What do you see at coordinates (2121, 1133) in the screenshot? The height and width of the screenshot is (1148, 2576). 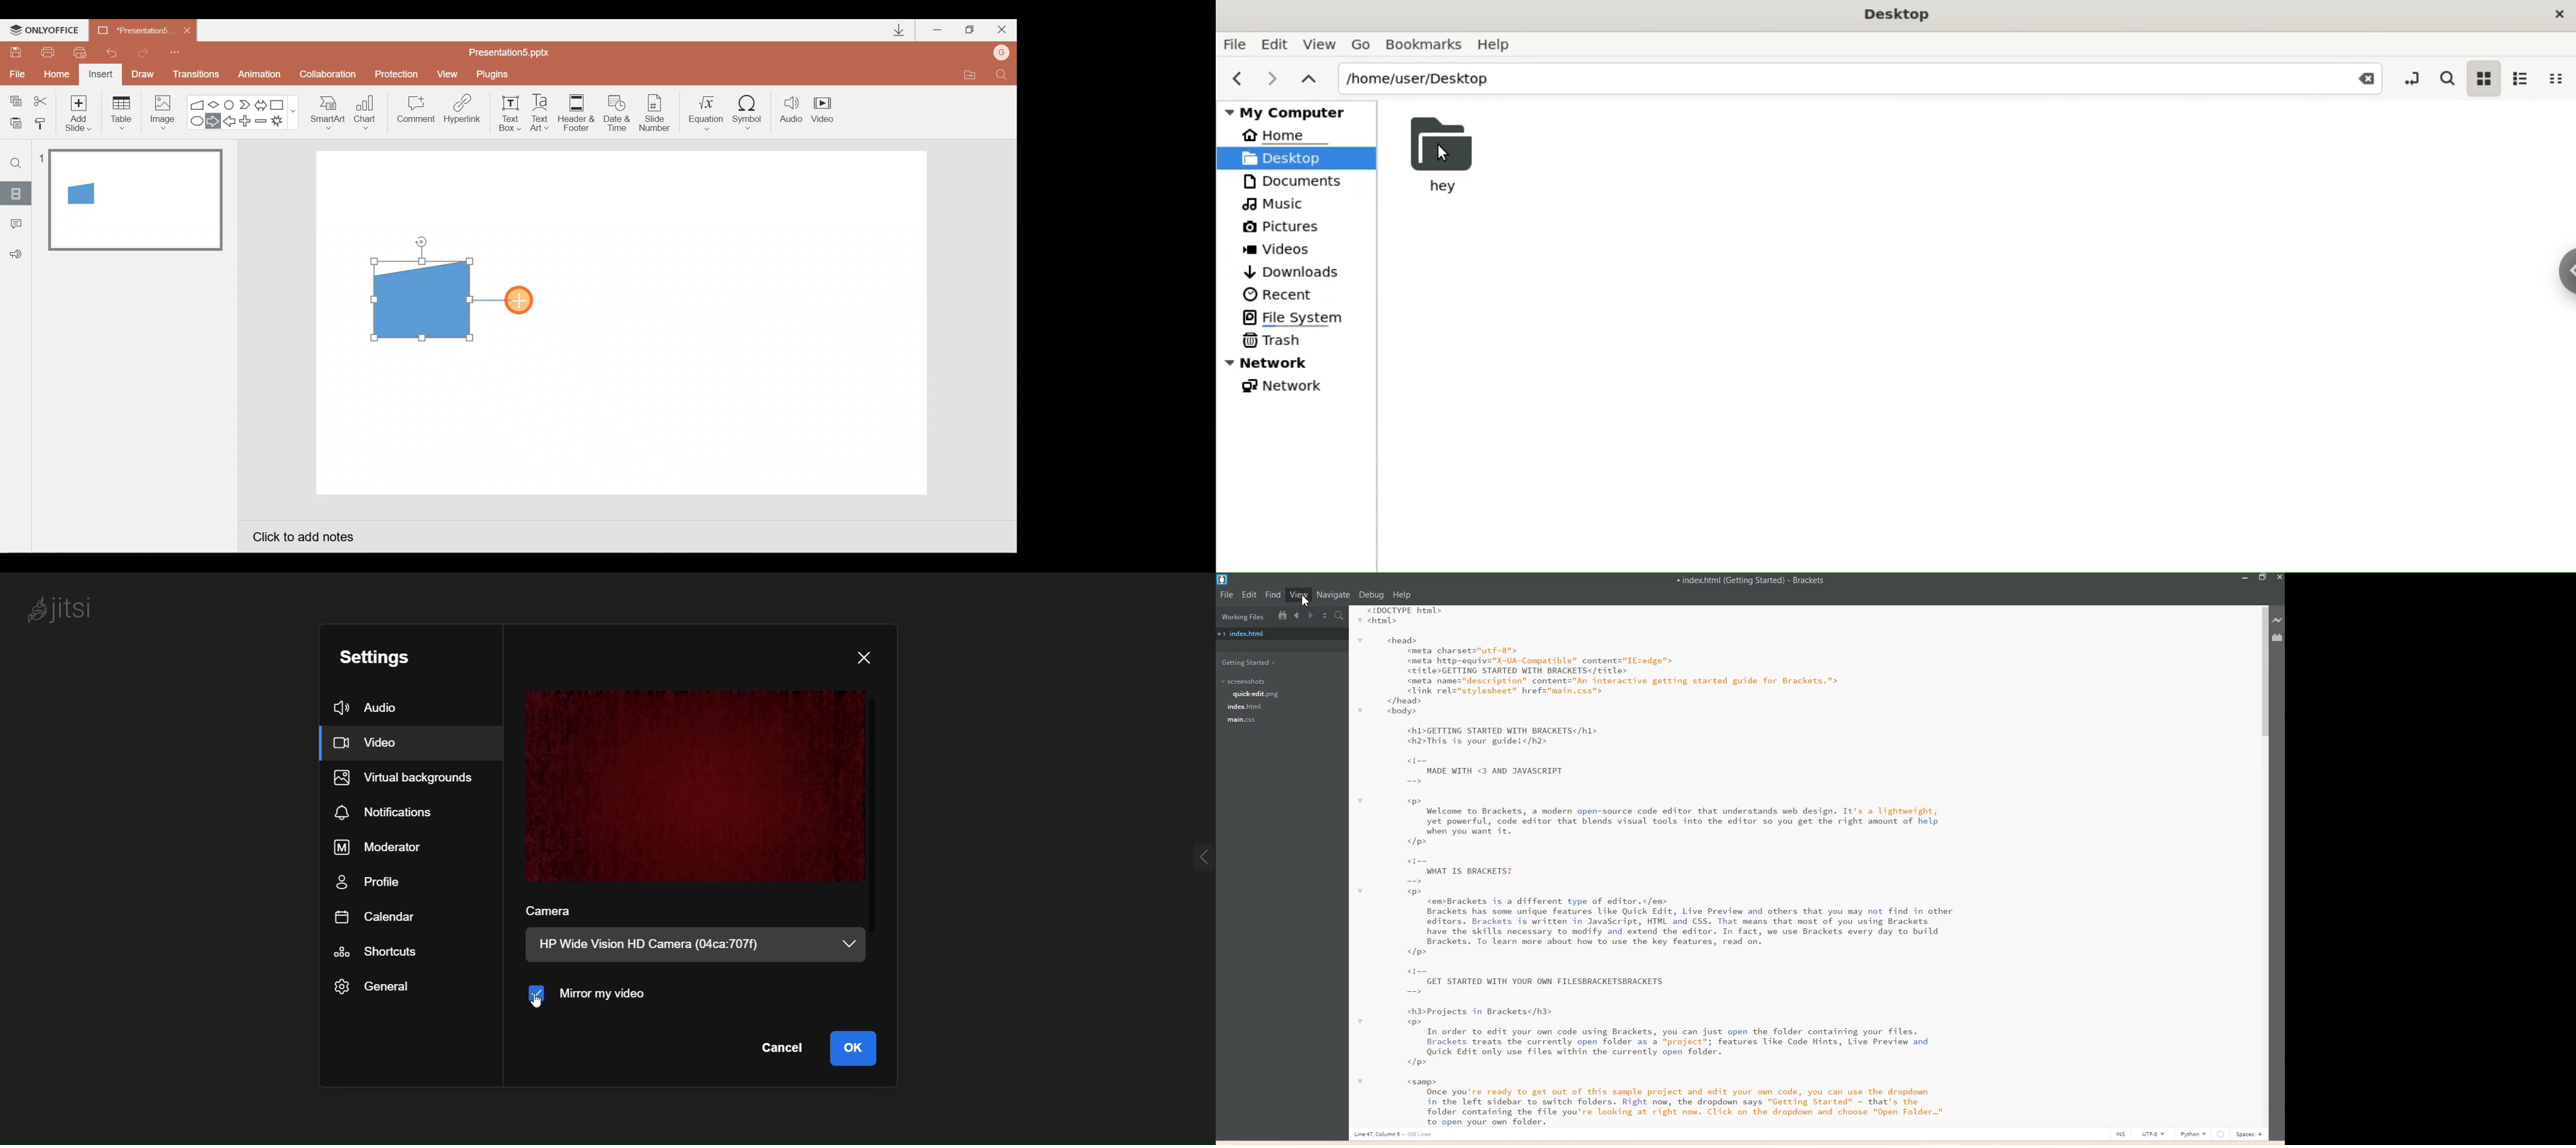 I see `INS` at bounding box center [2121, 1133].